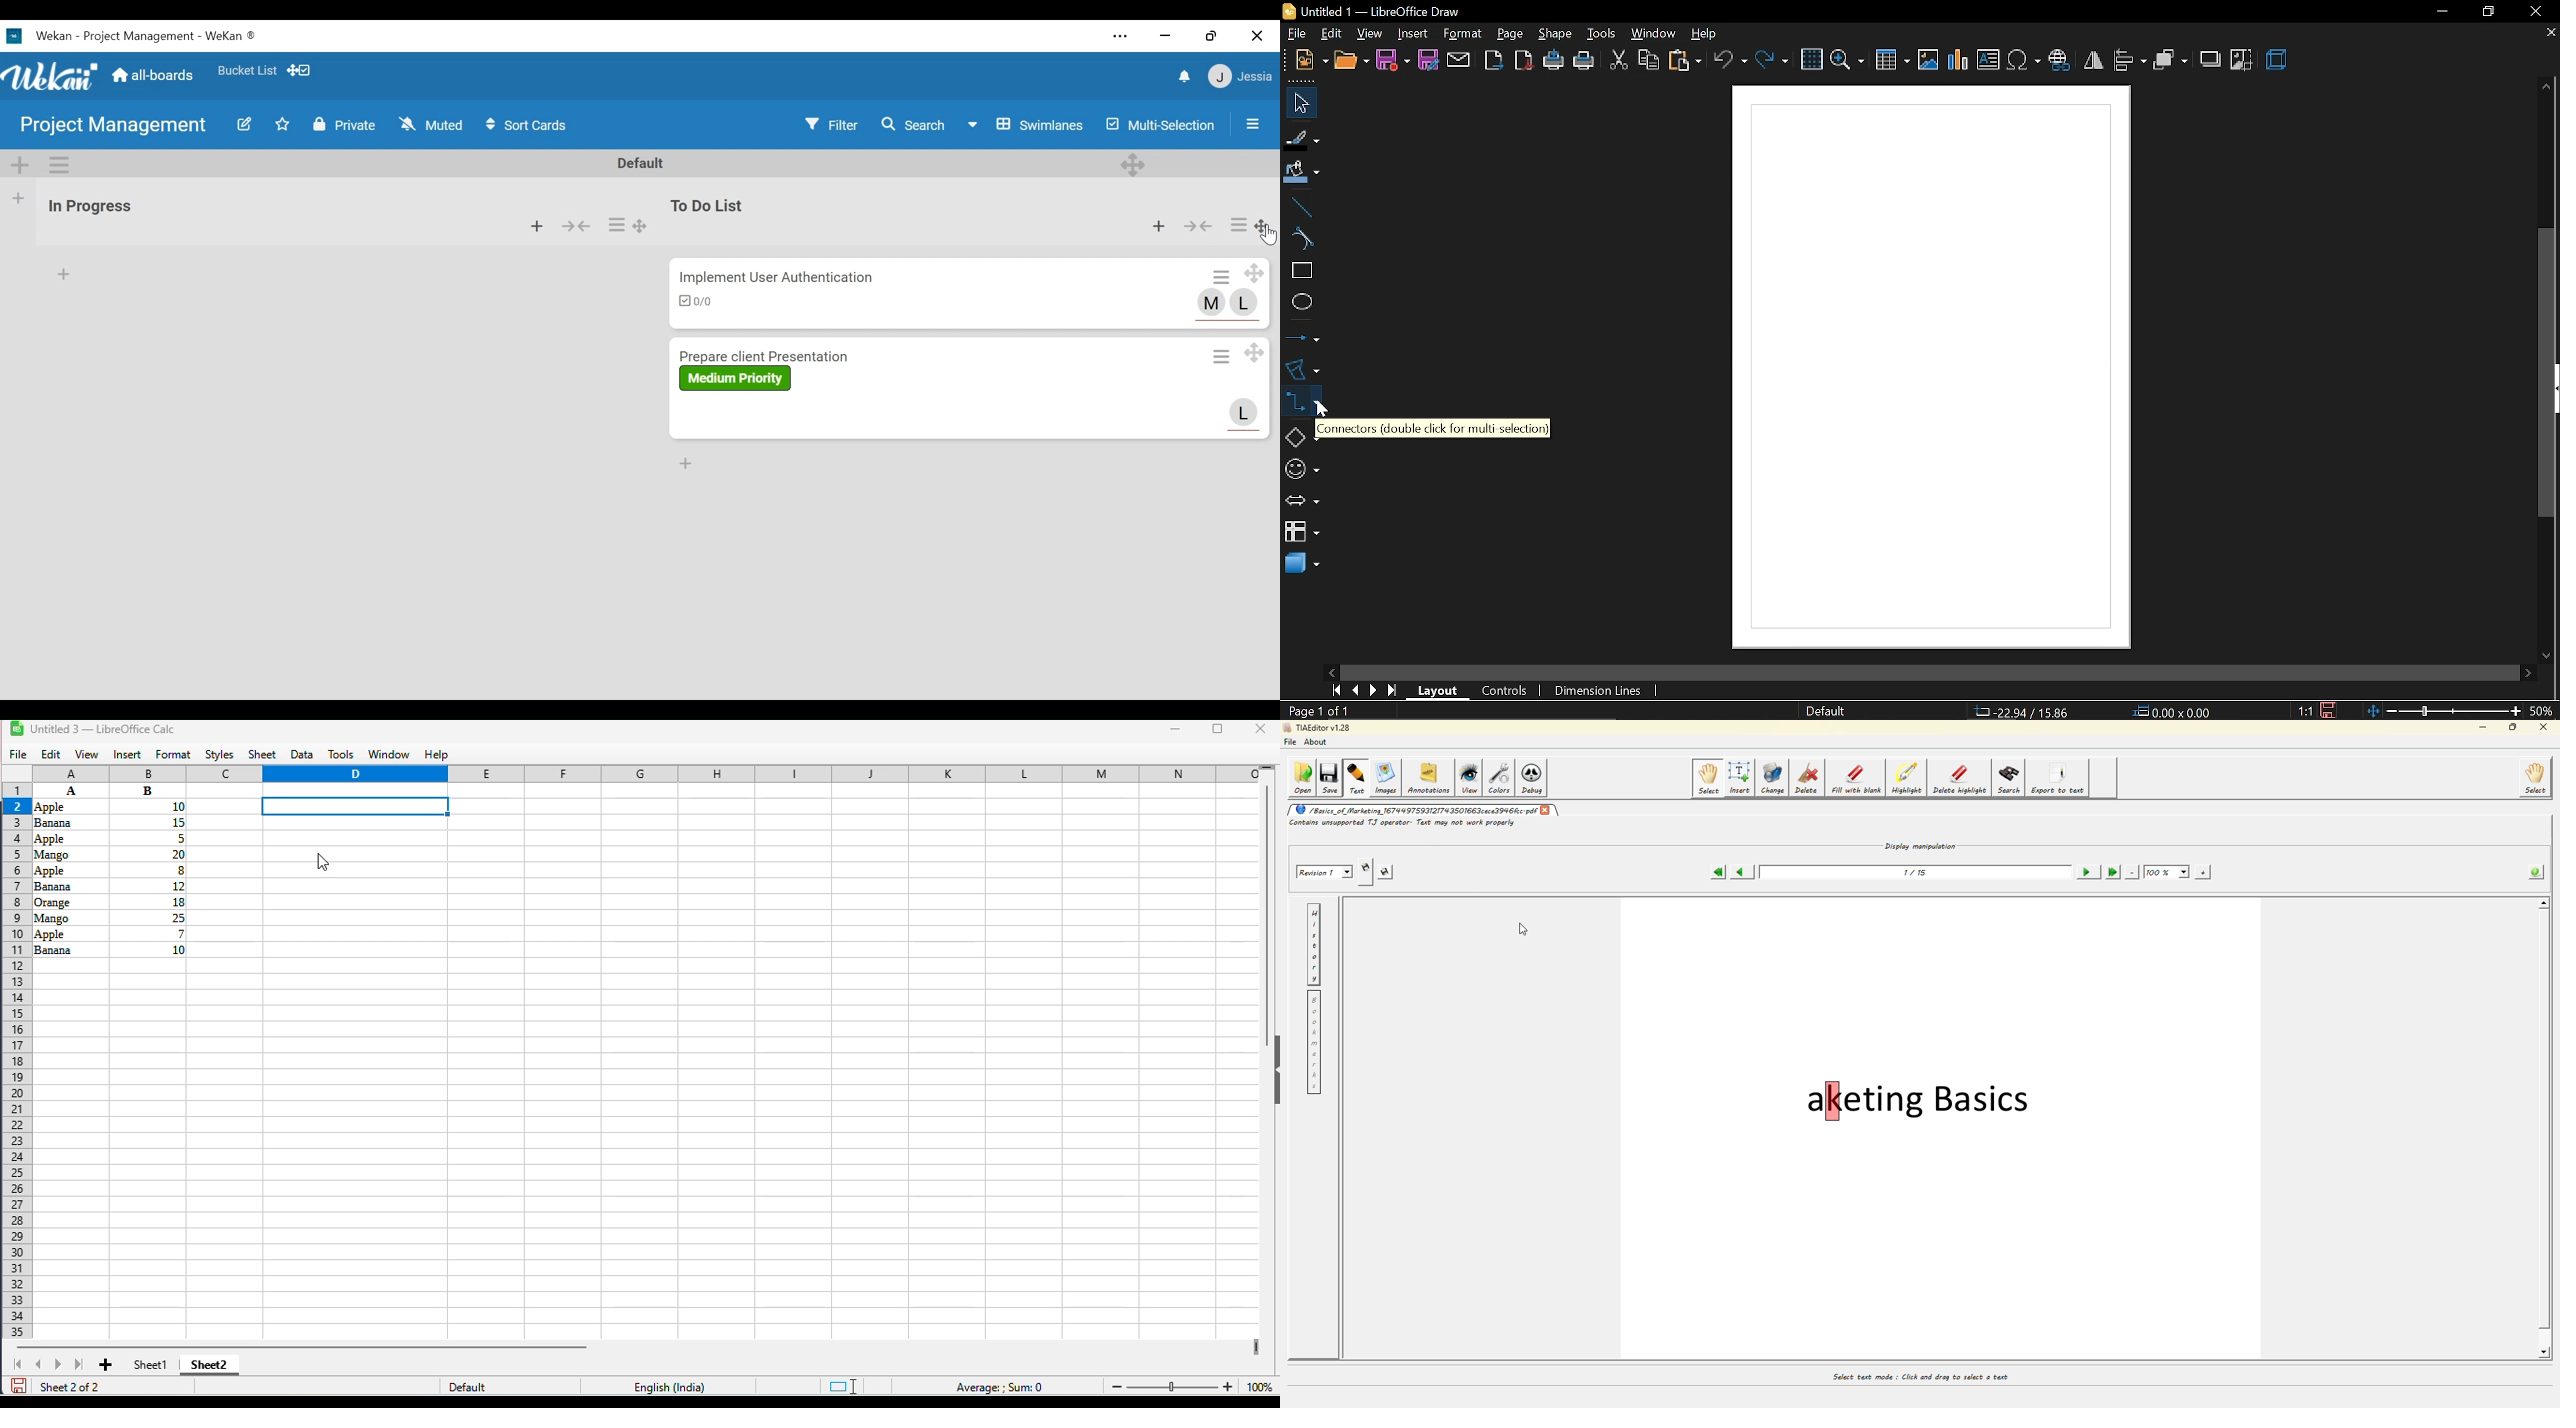 This screenshot has height=1428, width=2576. I want to click on new, so click(1304, 62).